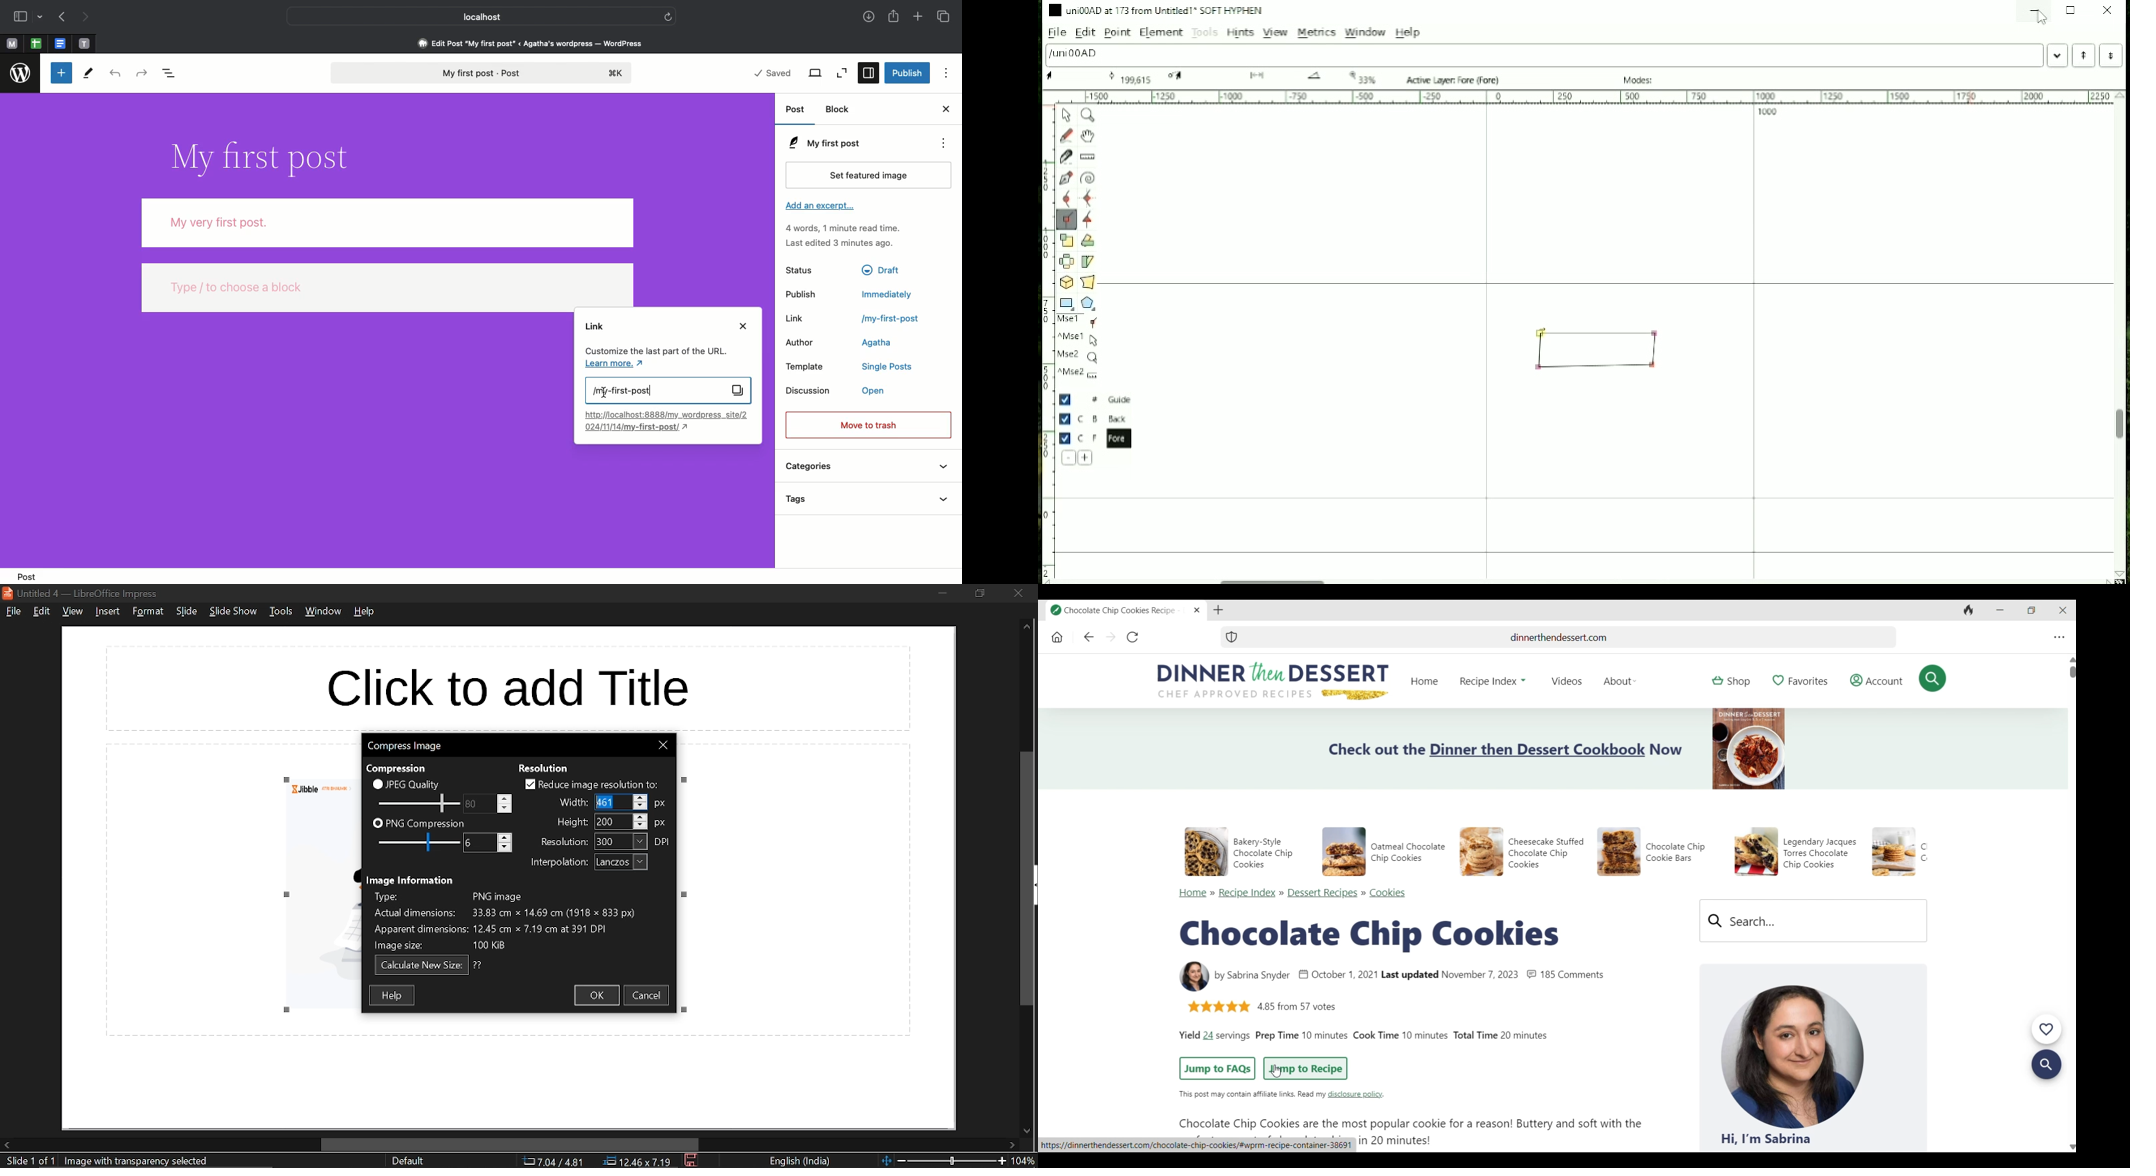 This screenshot has height=1176, width=2156. What do you see at coordinates (1251, 1094) in the screenshot?
I see `This post may contain affiliate links. Read my` at bounding box center [1251, 1094].